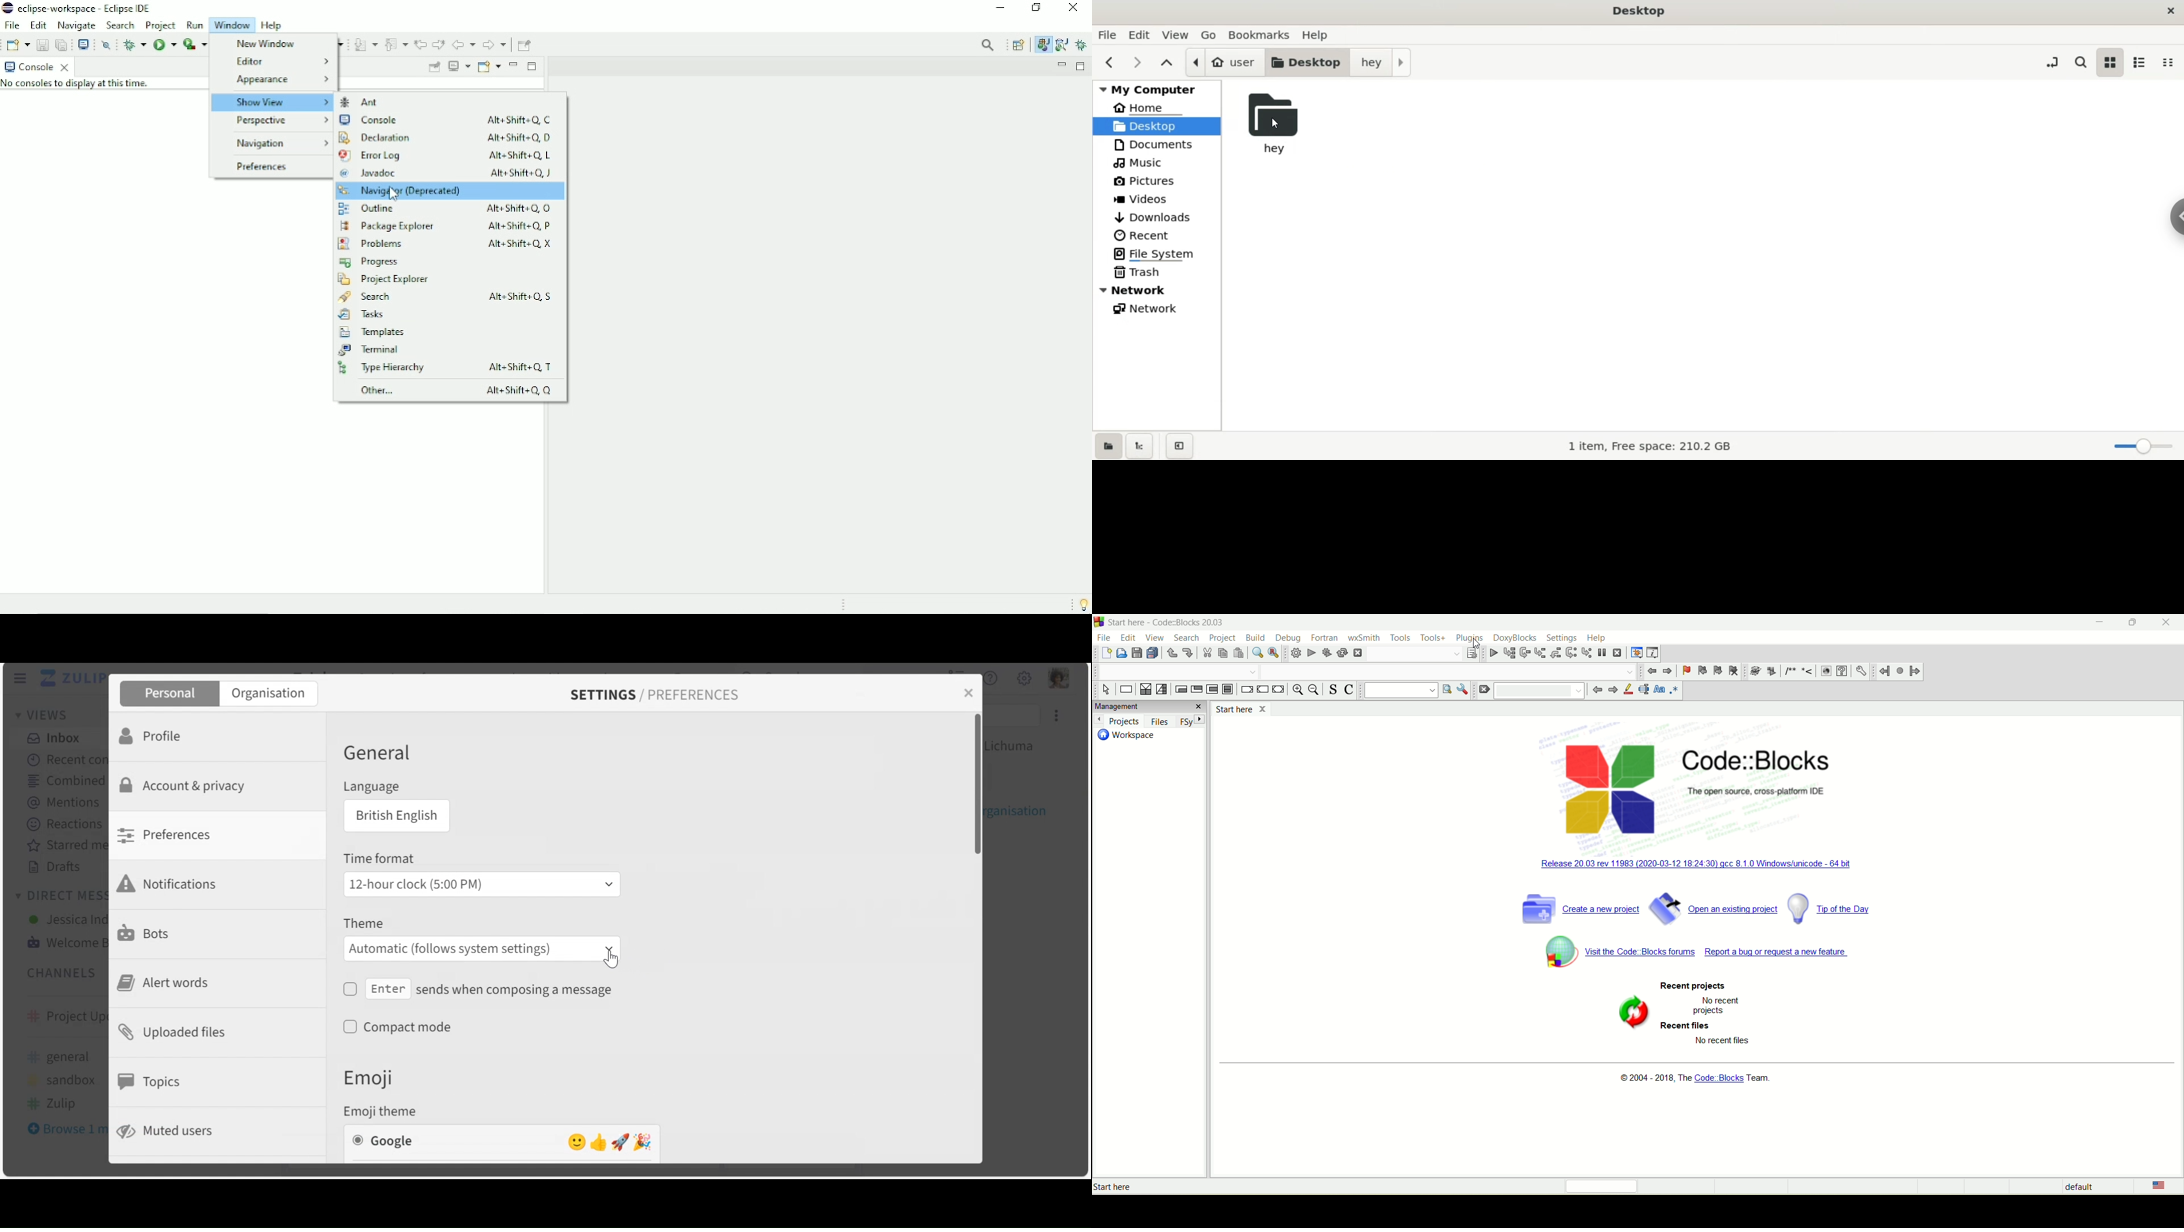  Describe the element at coordinates (168, 835) in the screenshot. I see `Preferences` at that location.